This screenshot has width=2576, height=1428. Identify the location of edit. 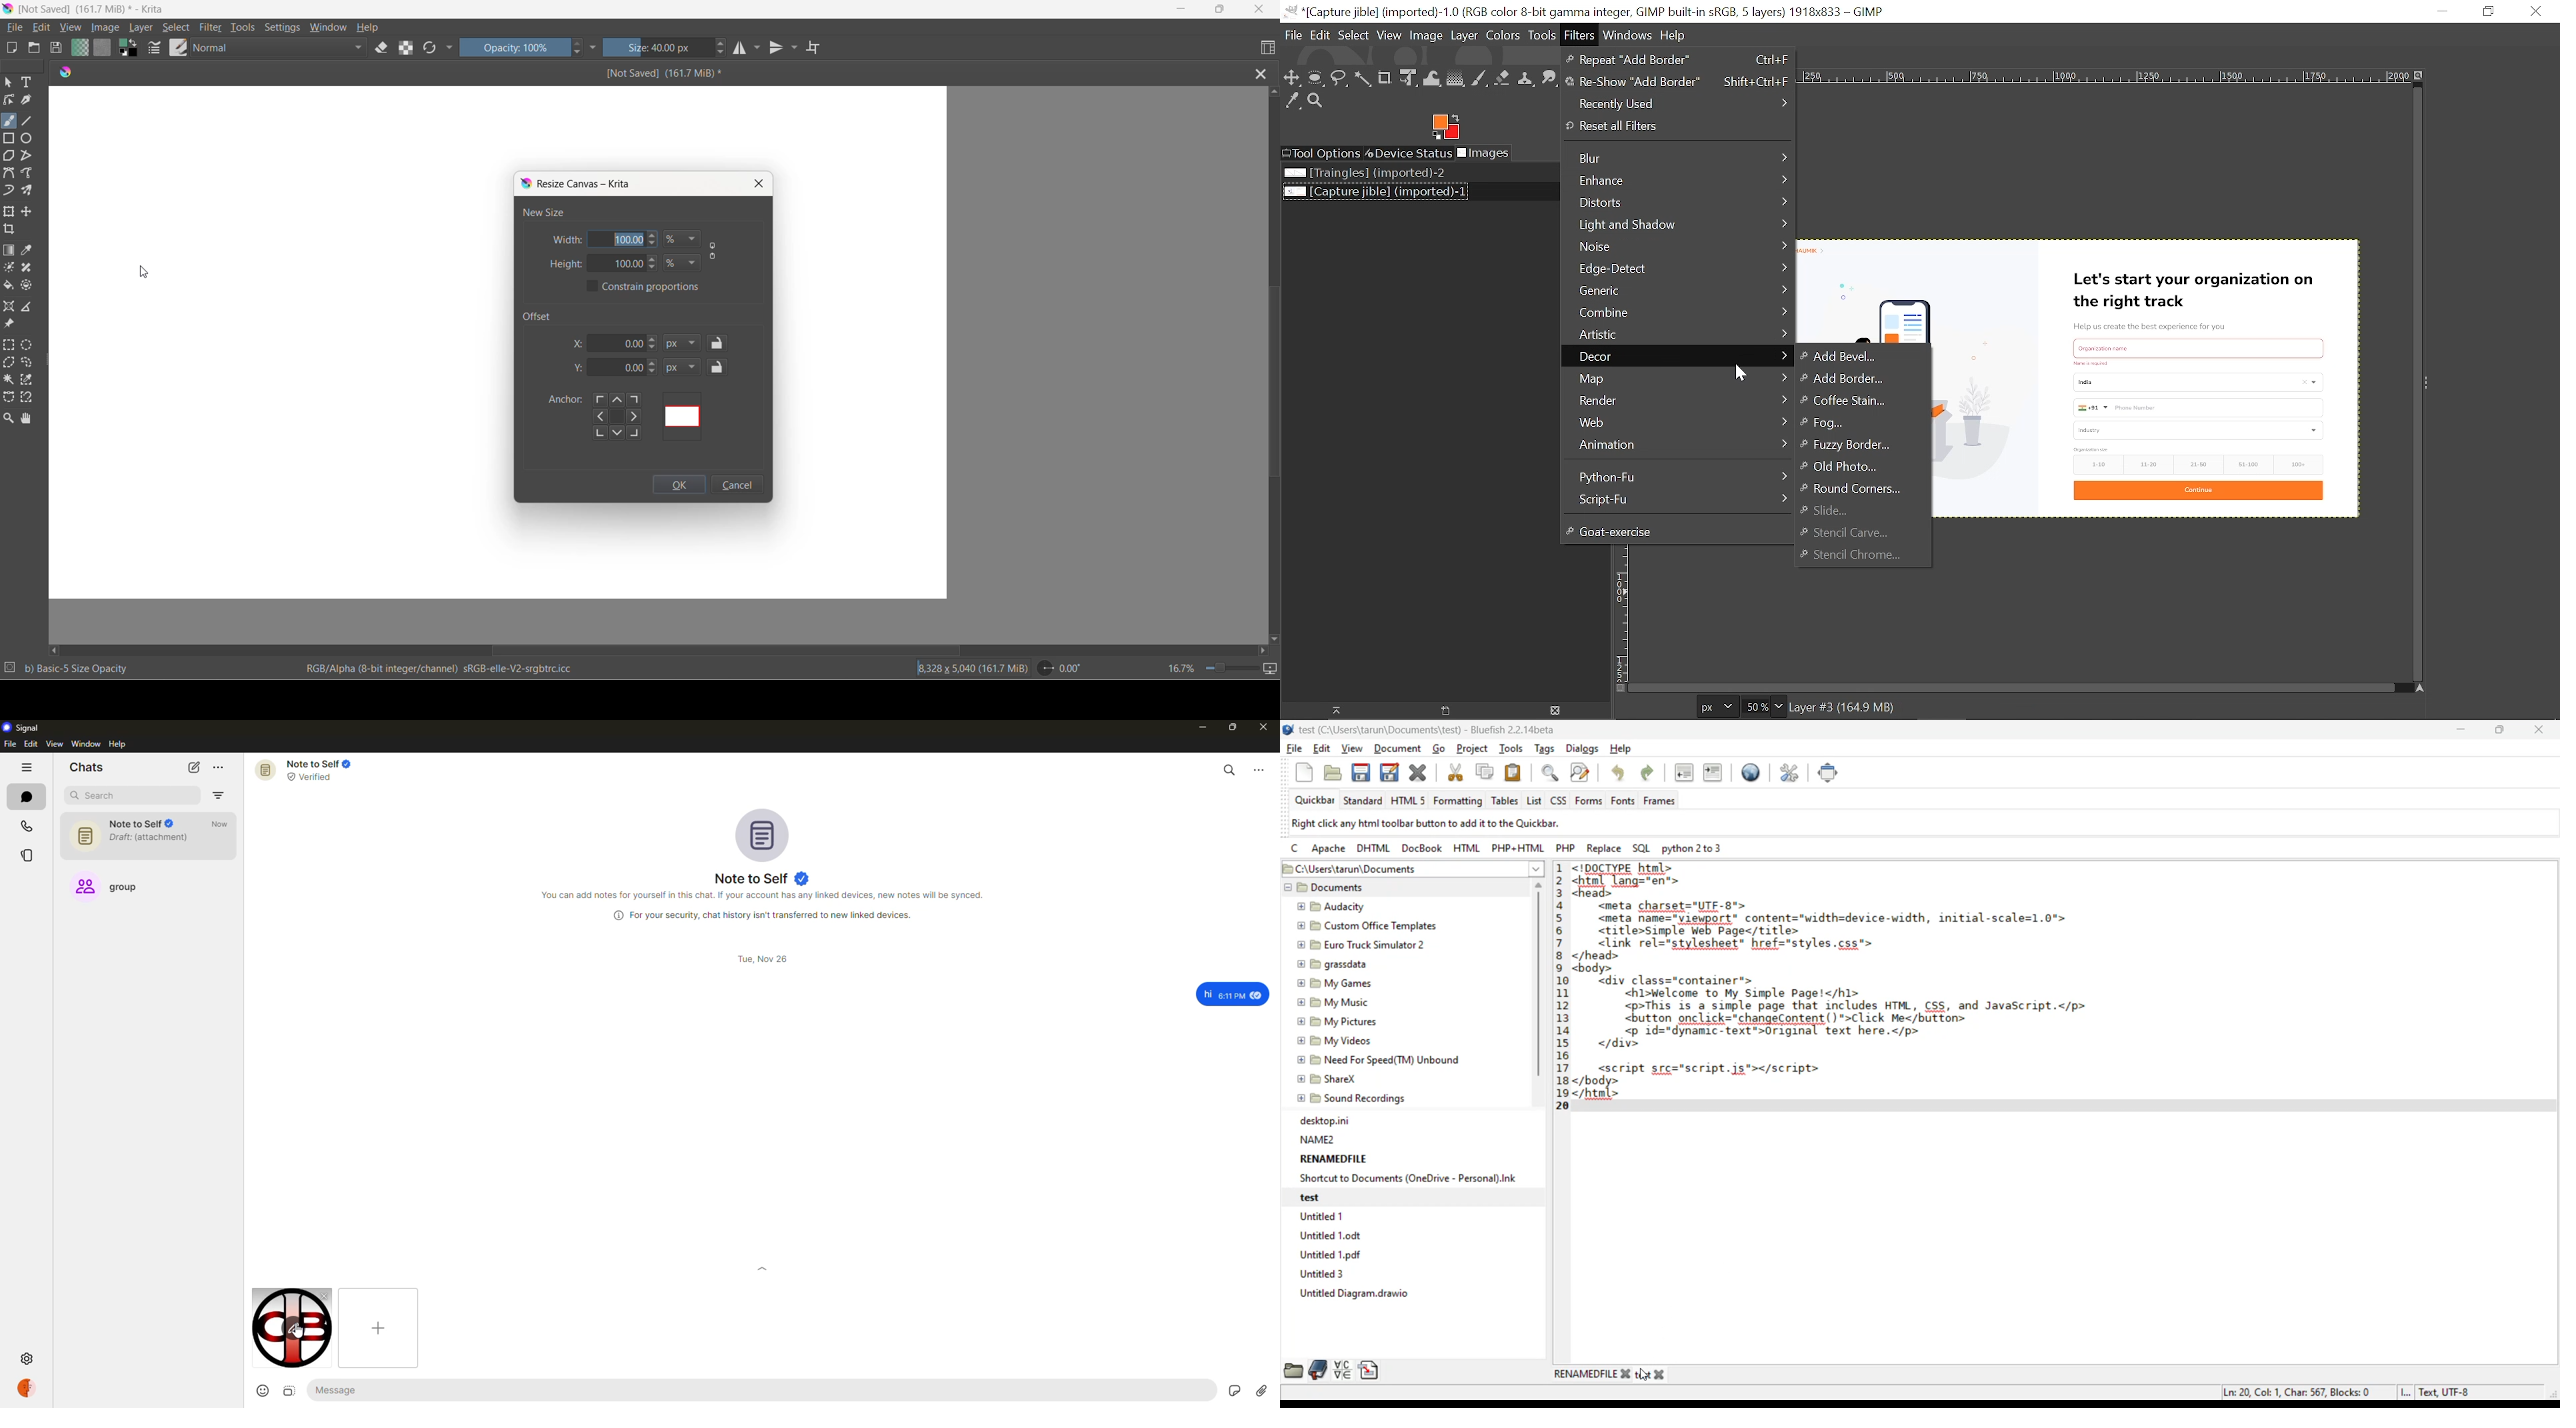
(1323, 750).